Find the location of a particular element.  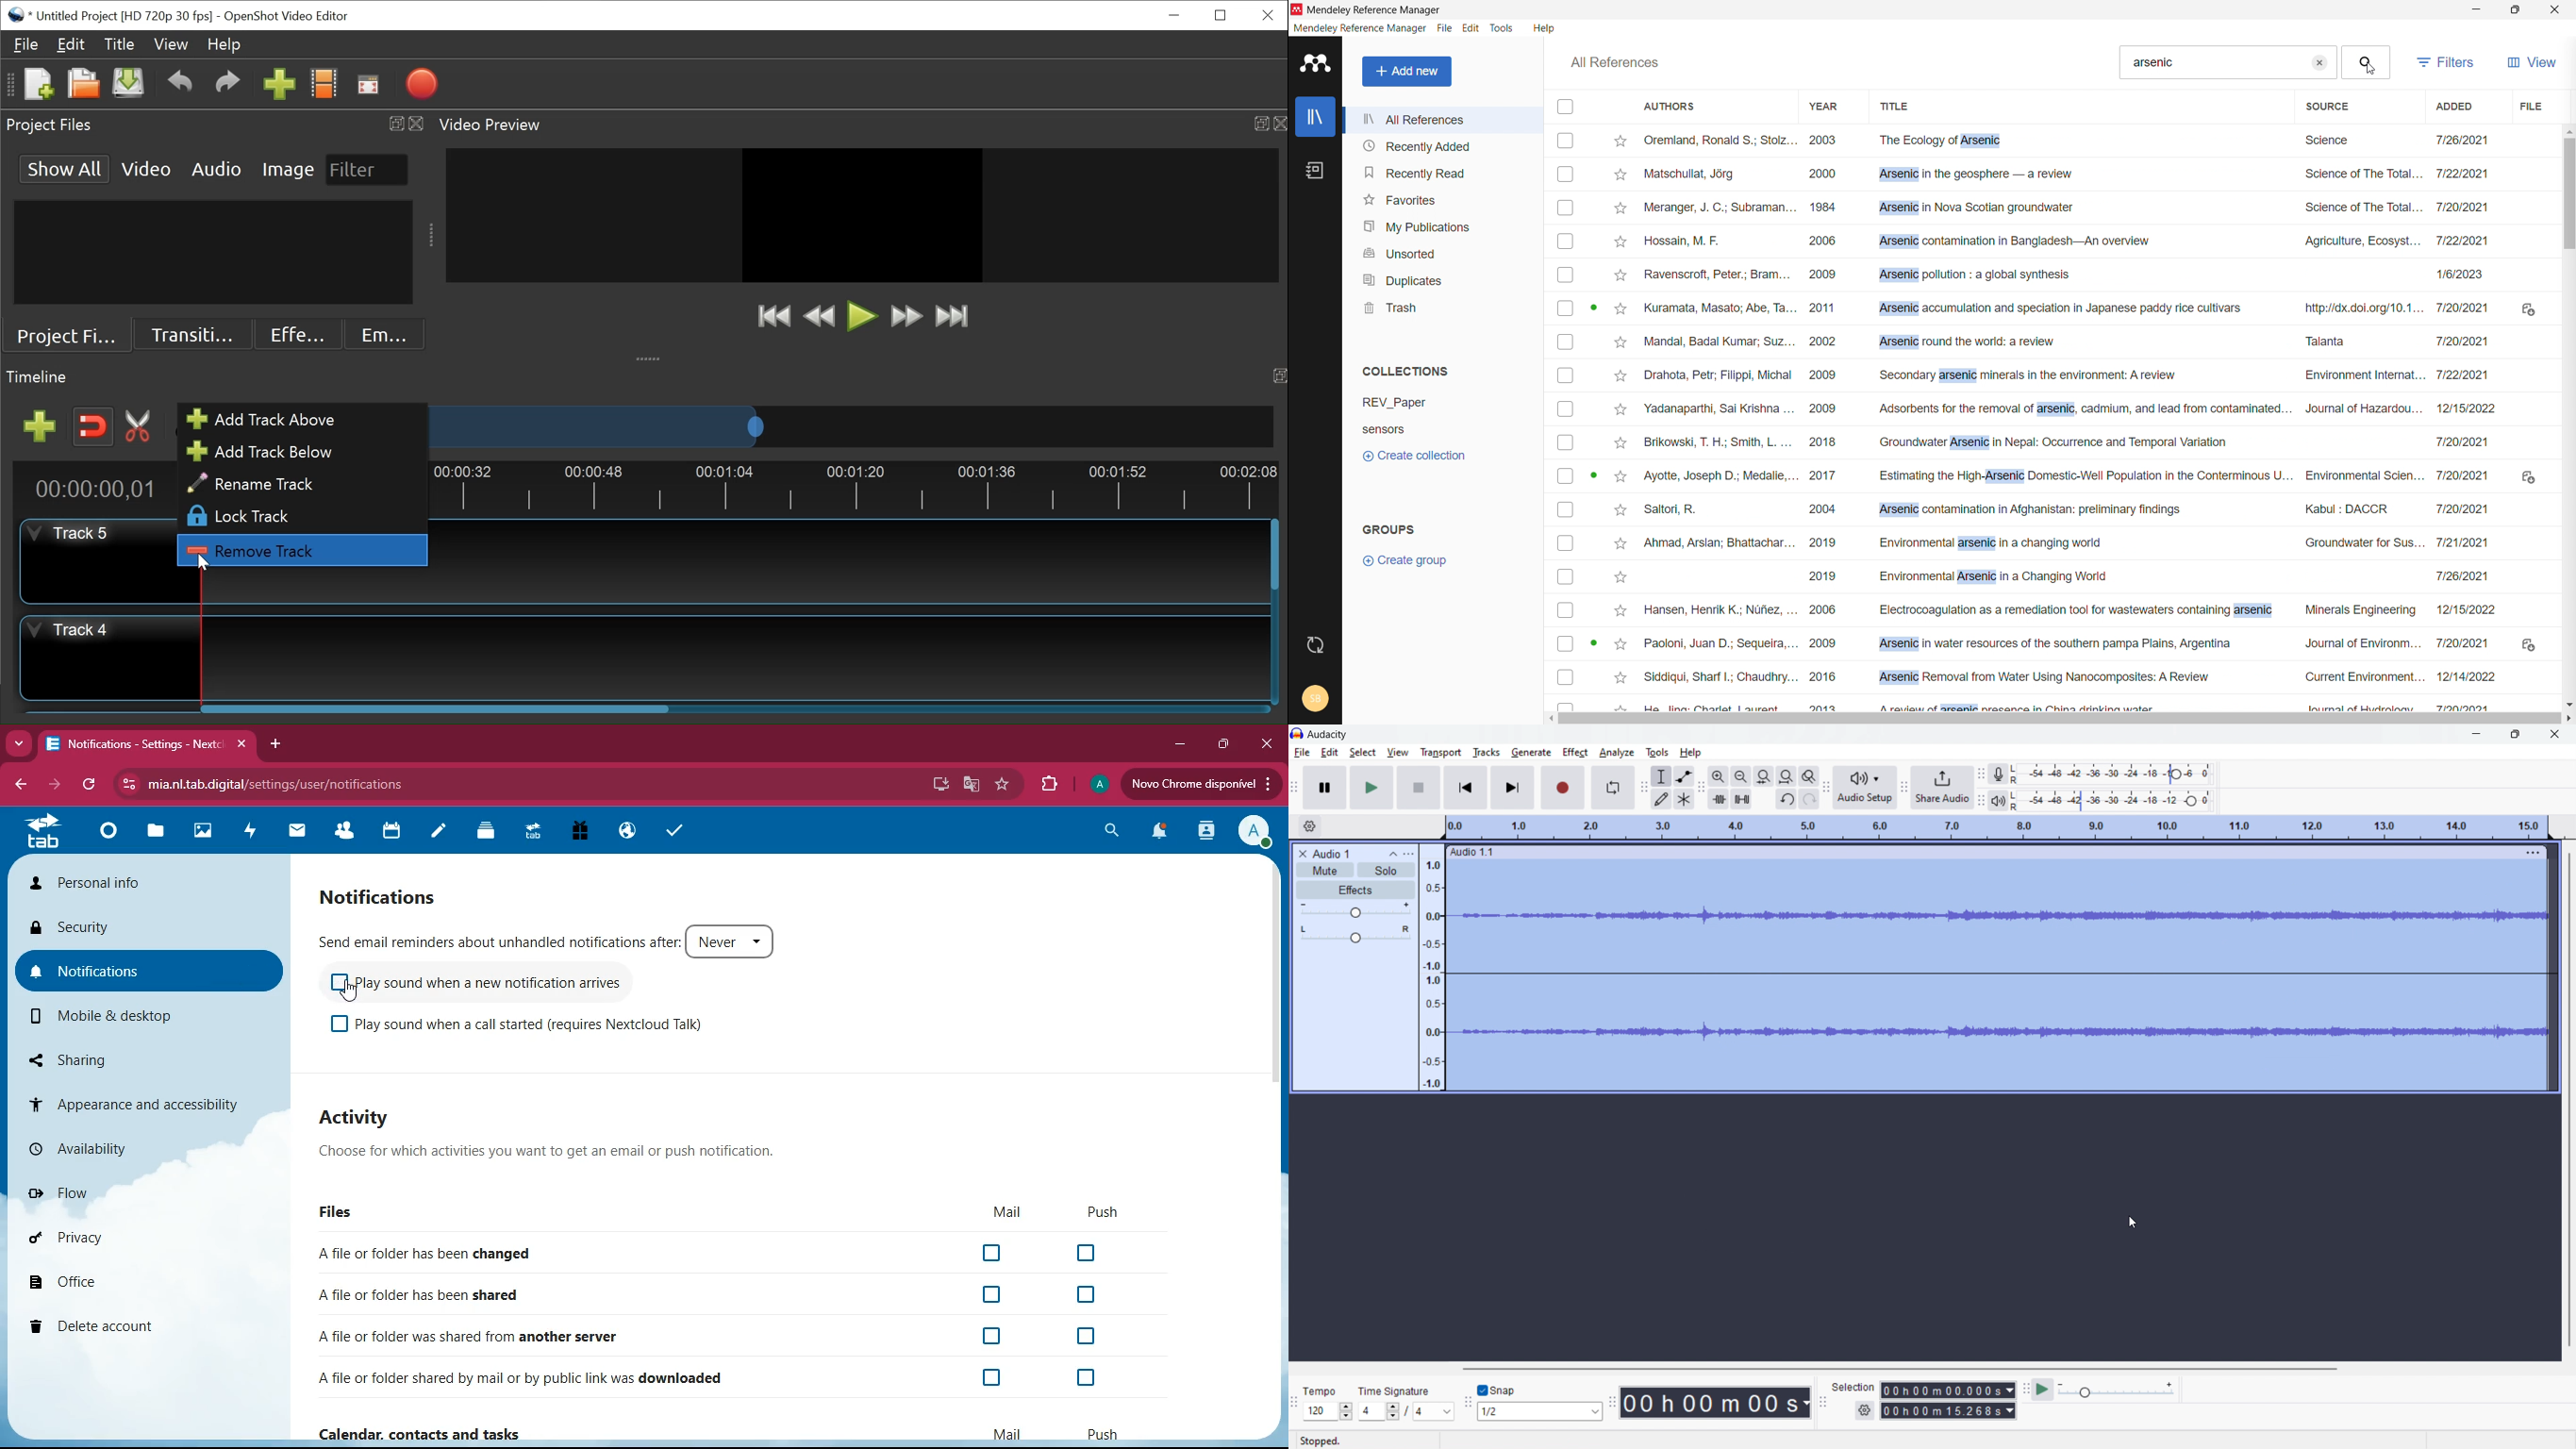

pan: center is located at coordinates (1355, 934).